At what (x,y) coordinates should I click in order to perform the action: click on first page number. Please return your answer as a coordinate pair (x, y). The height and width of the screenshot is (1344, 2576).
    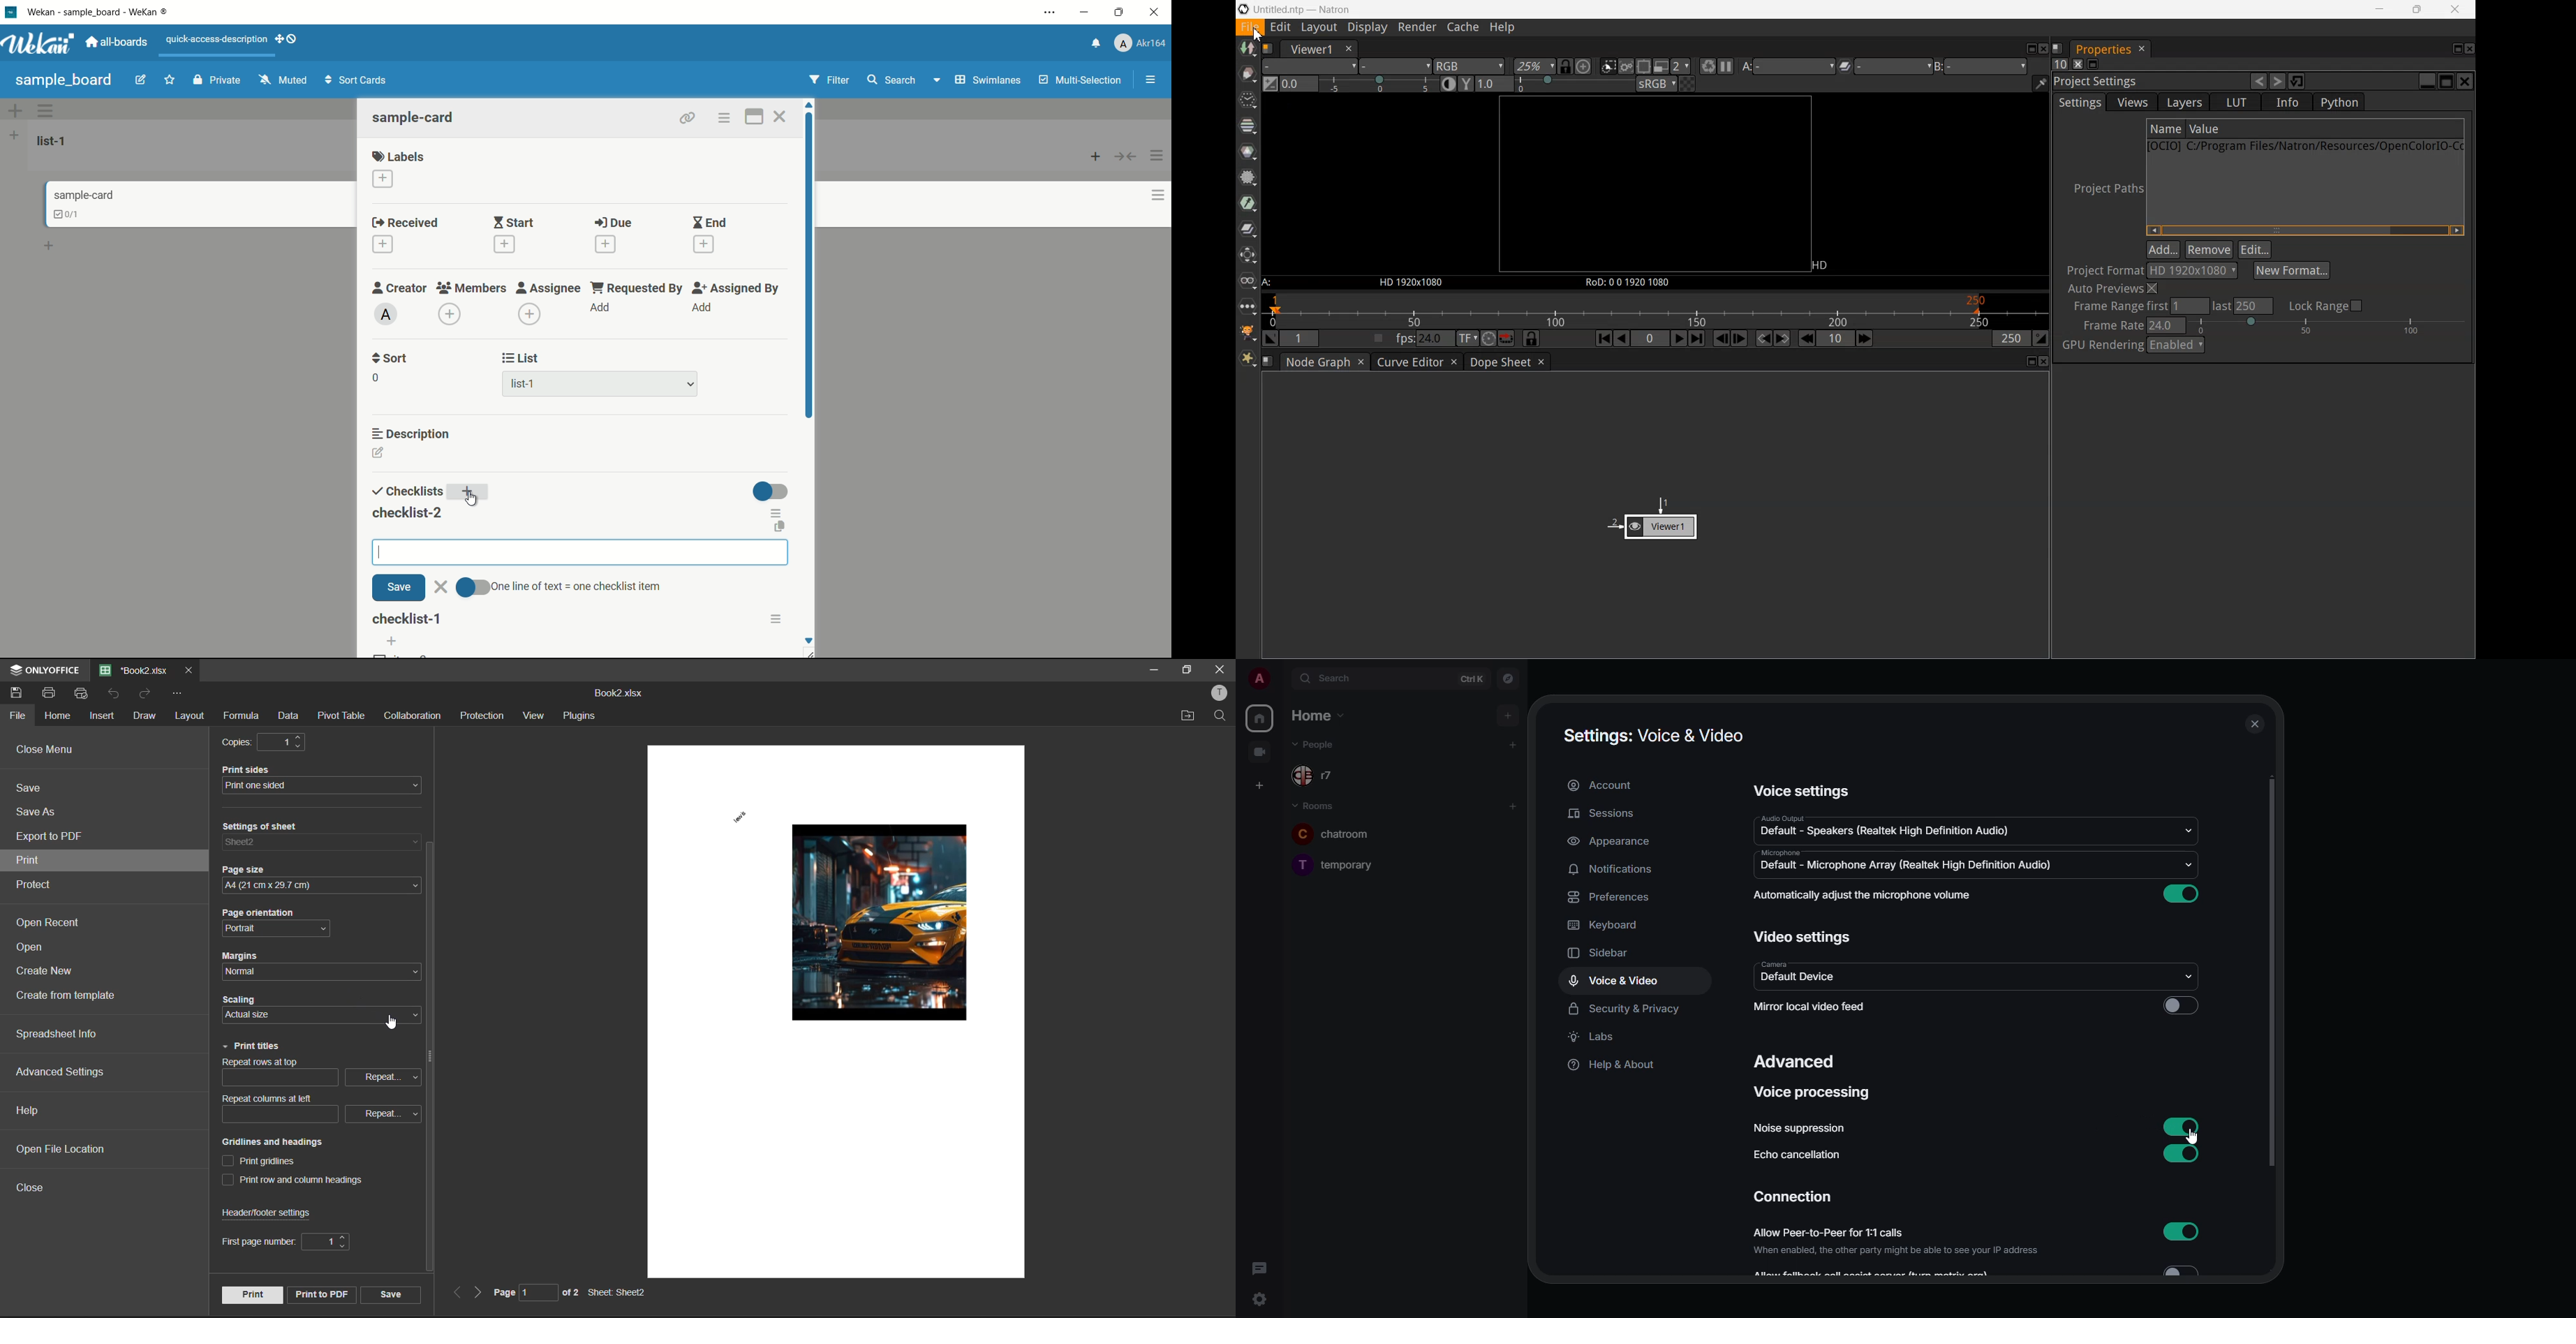
    Looking at the image, I should click on (254, 1242).